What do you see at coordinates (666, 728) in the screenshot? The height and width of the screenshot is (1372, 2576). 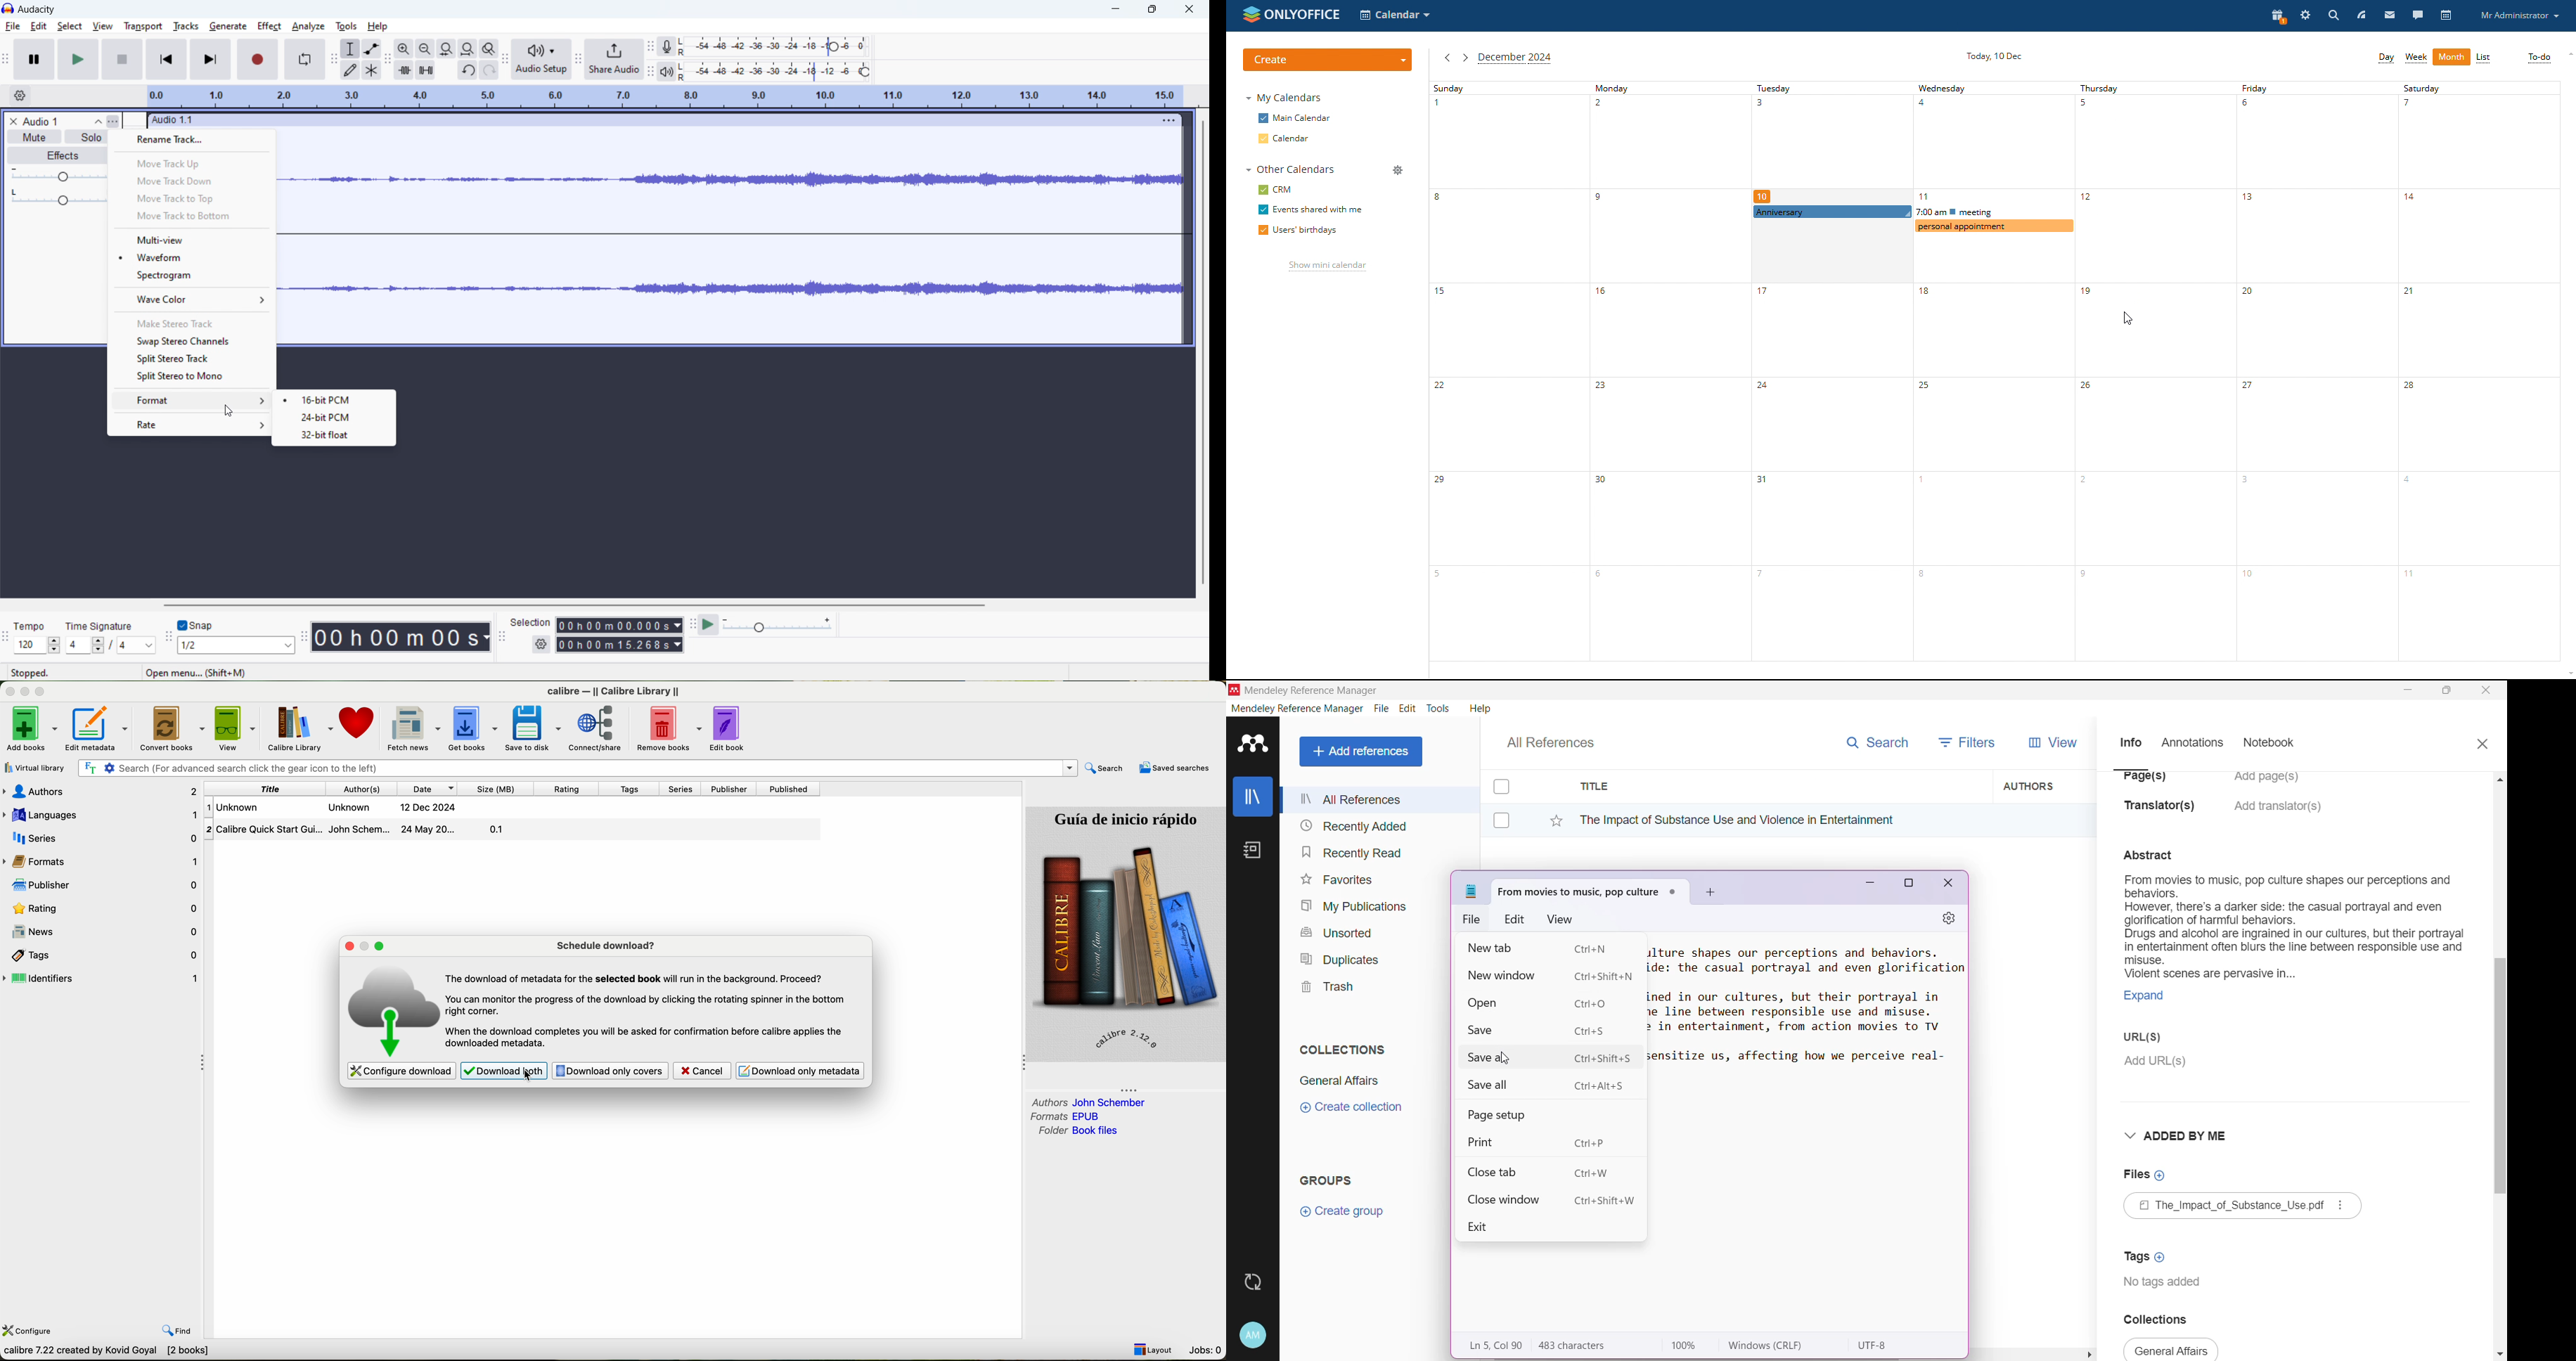 I see `remove books` at bounding box center [666, 728].